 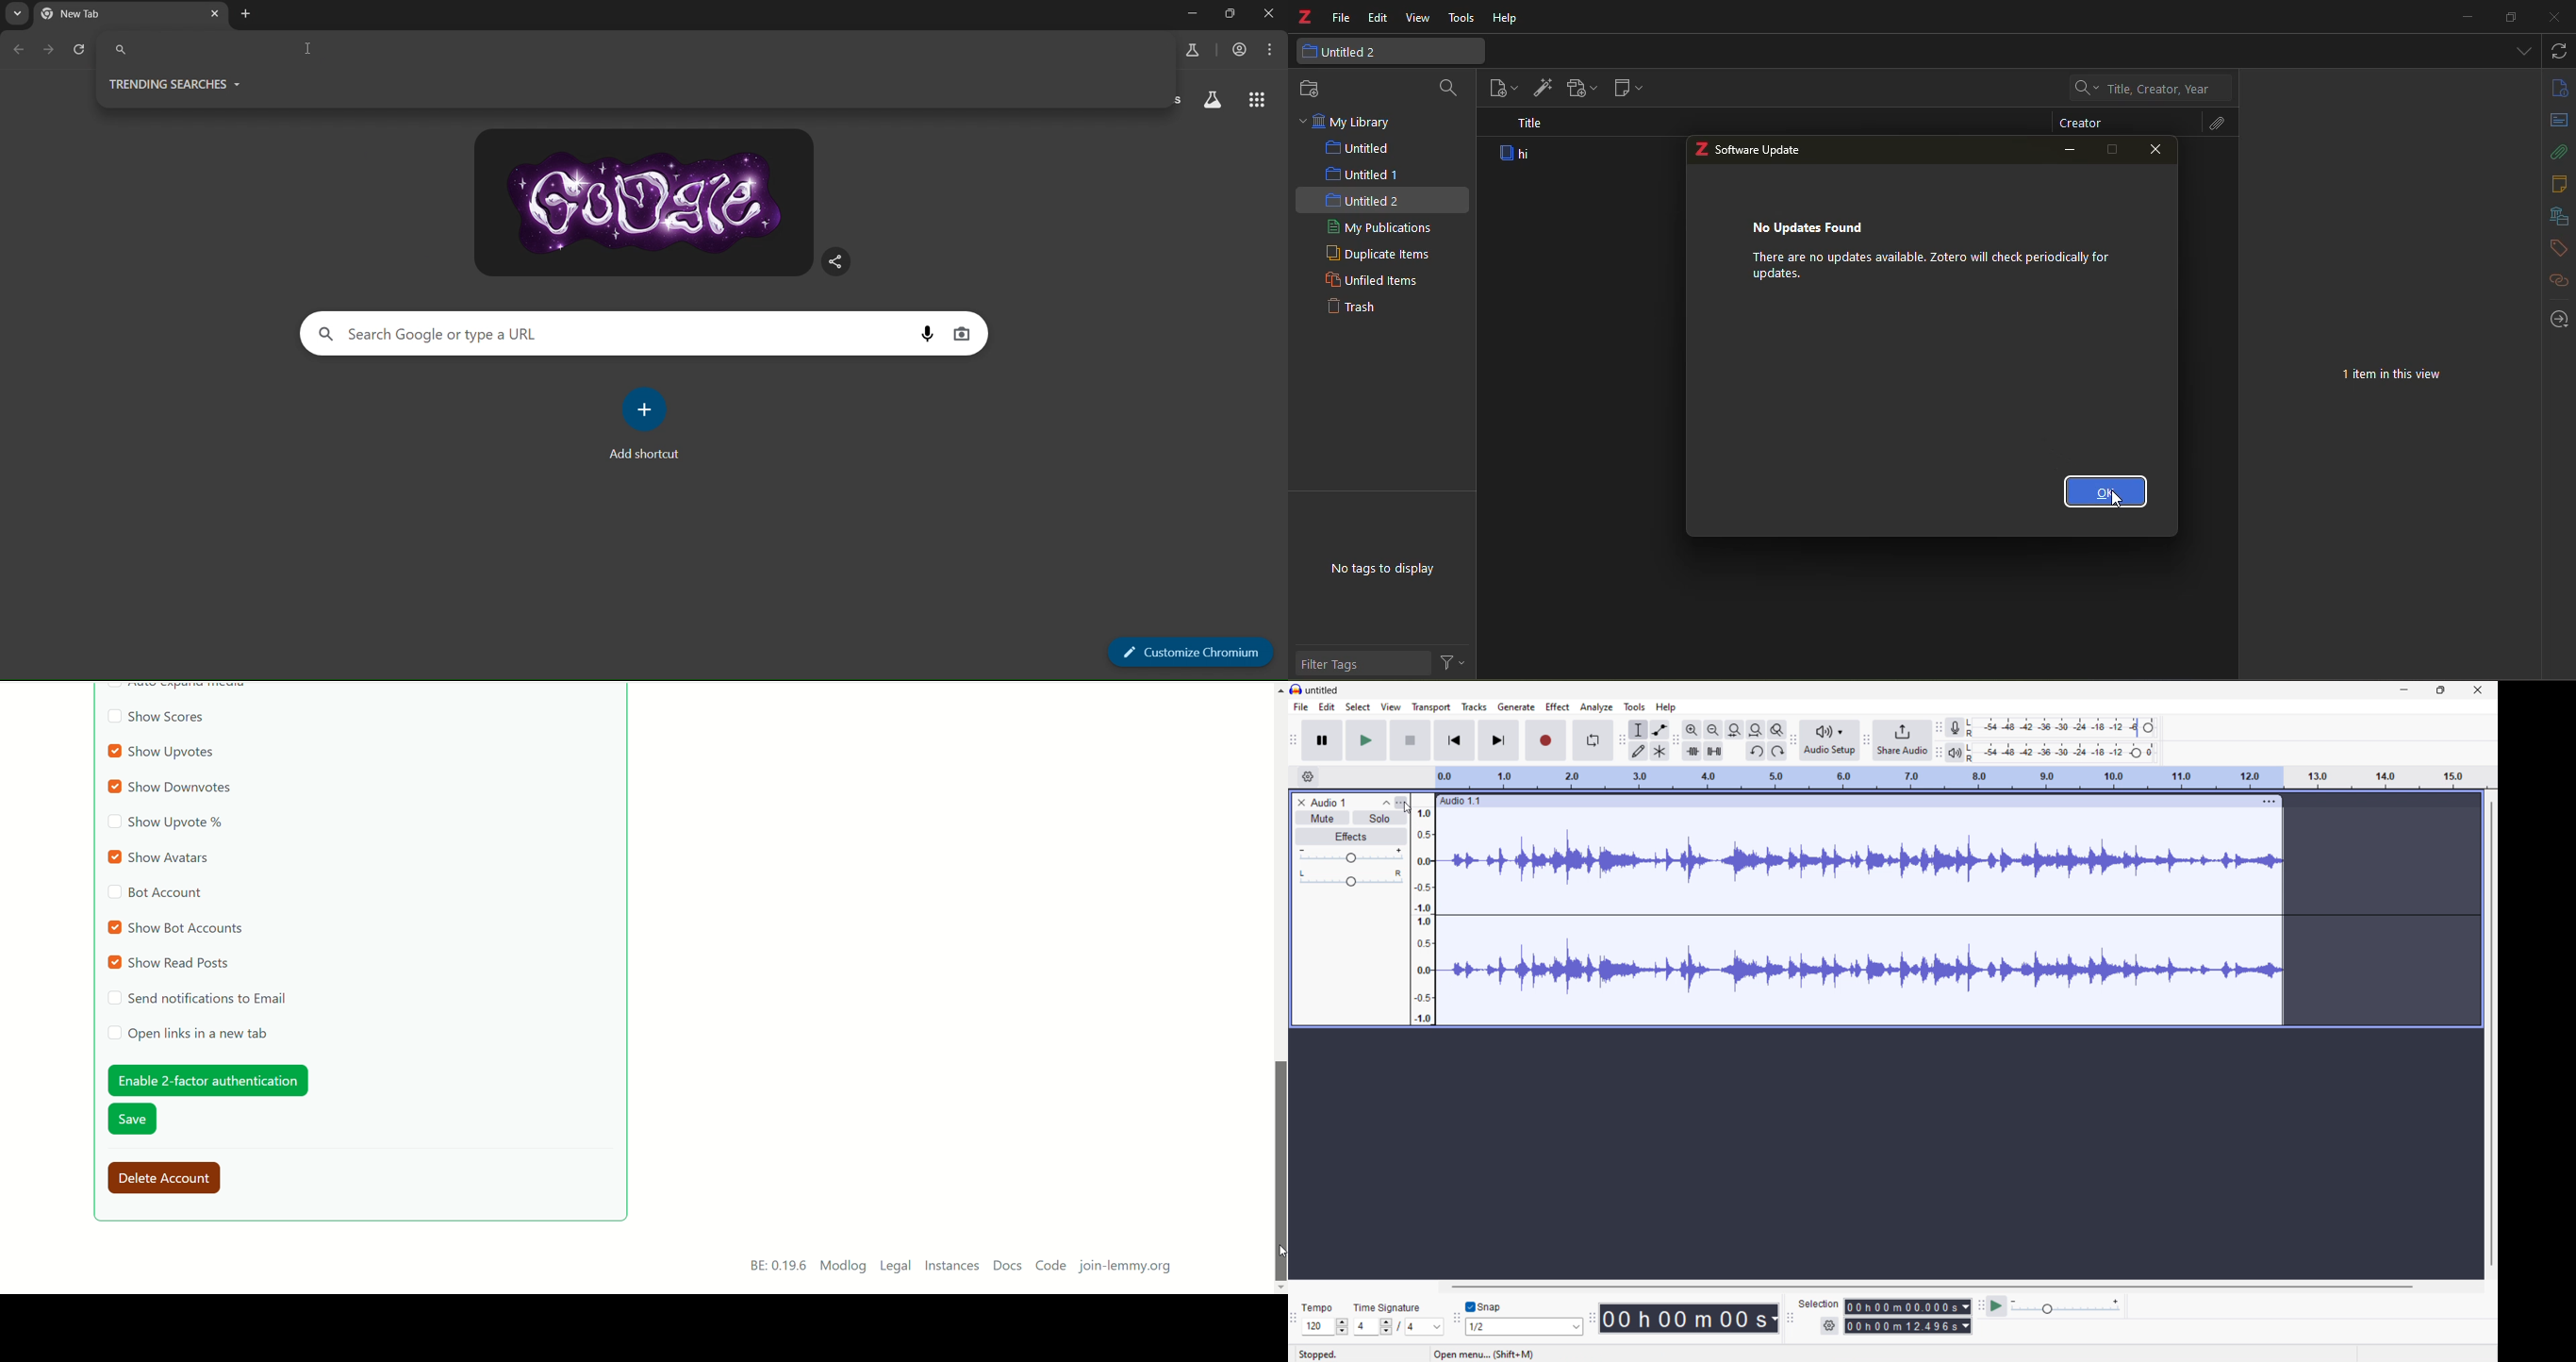 I want to click on pause, so click(x=1322, y=740).